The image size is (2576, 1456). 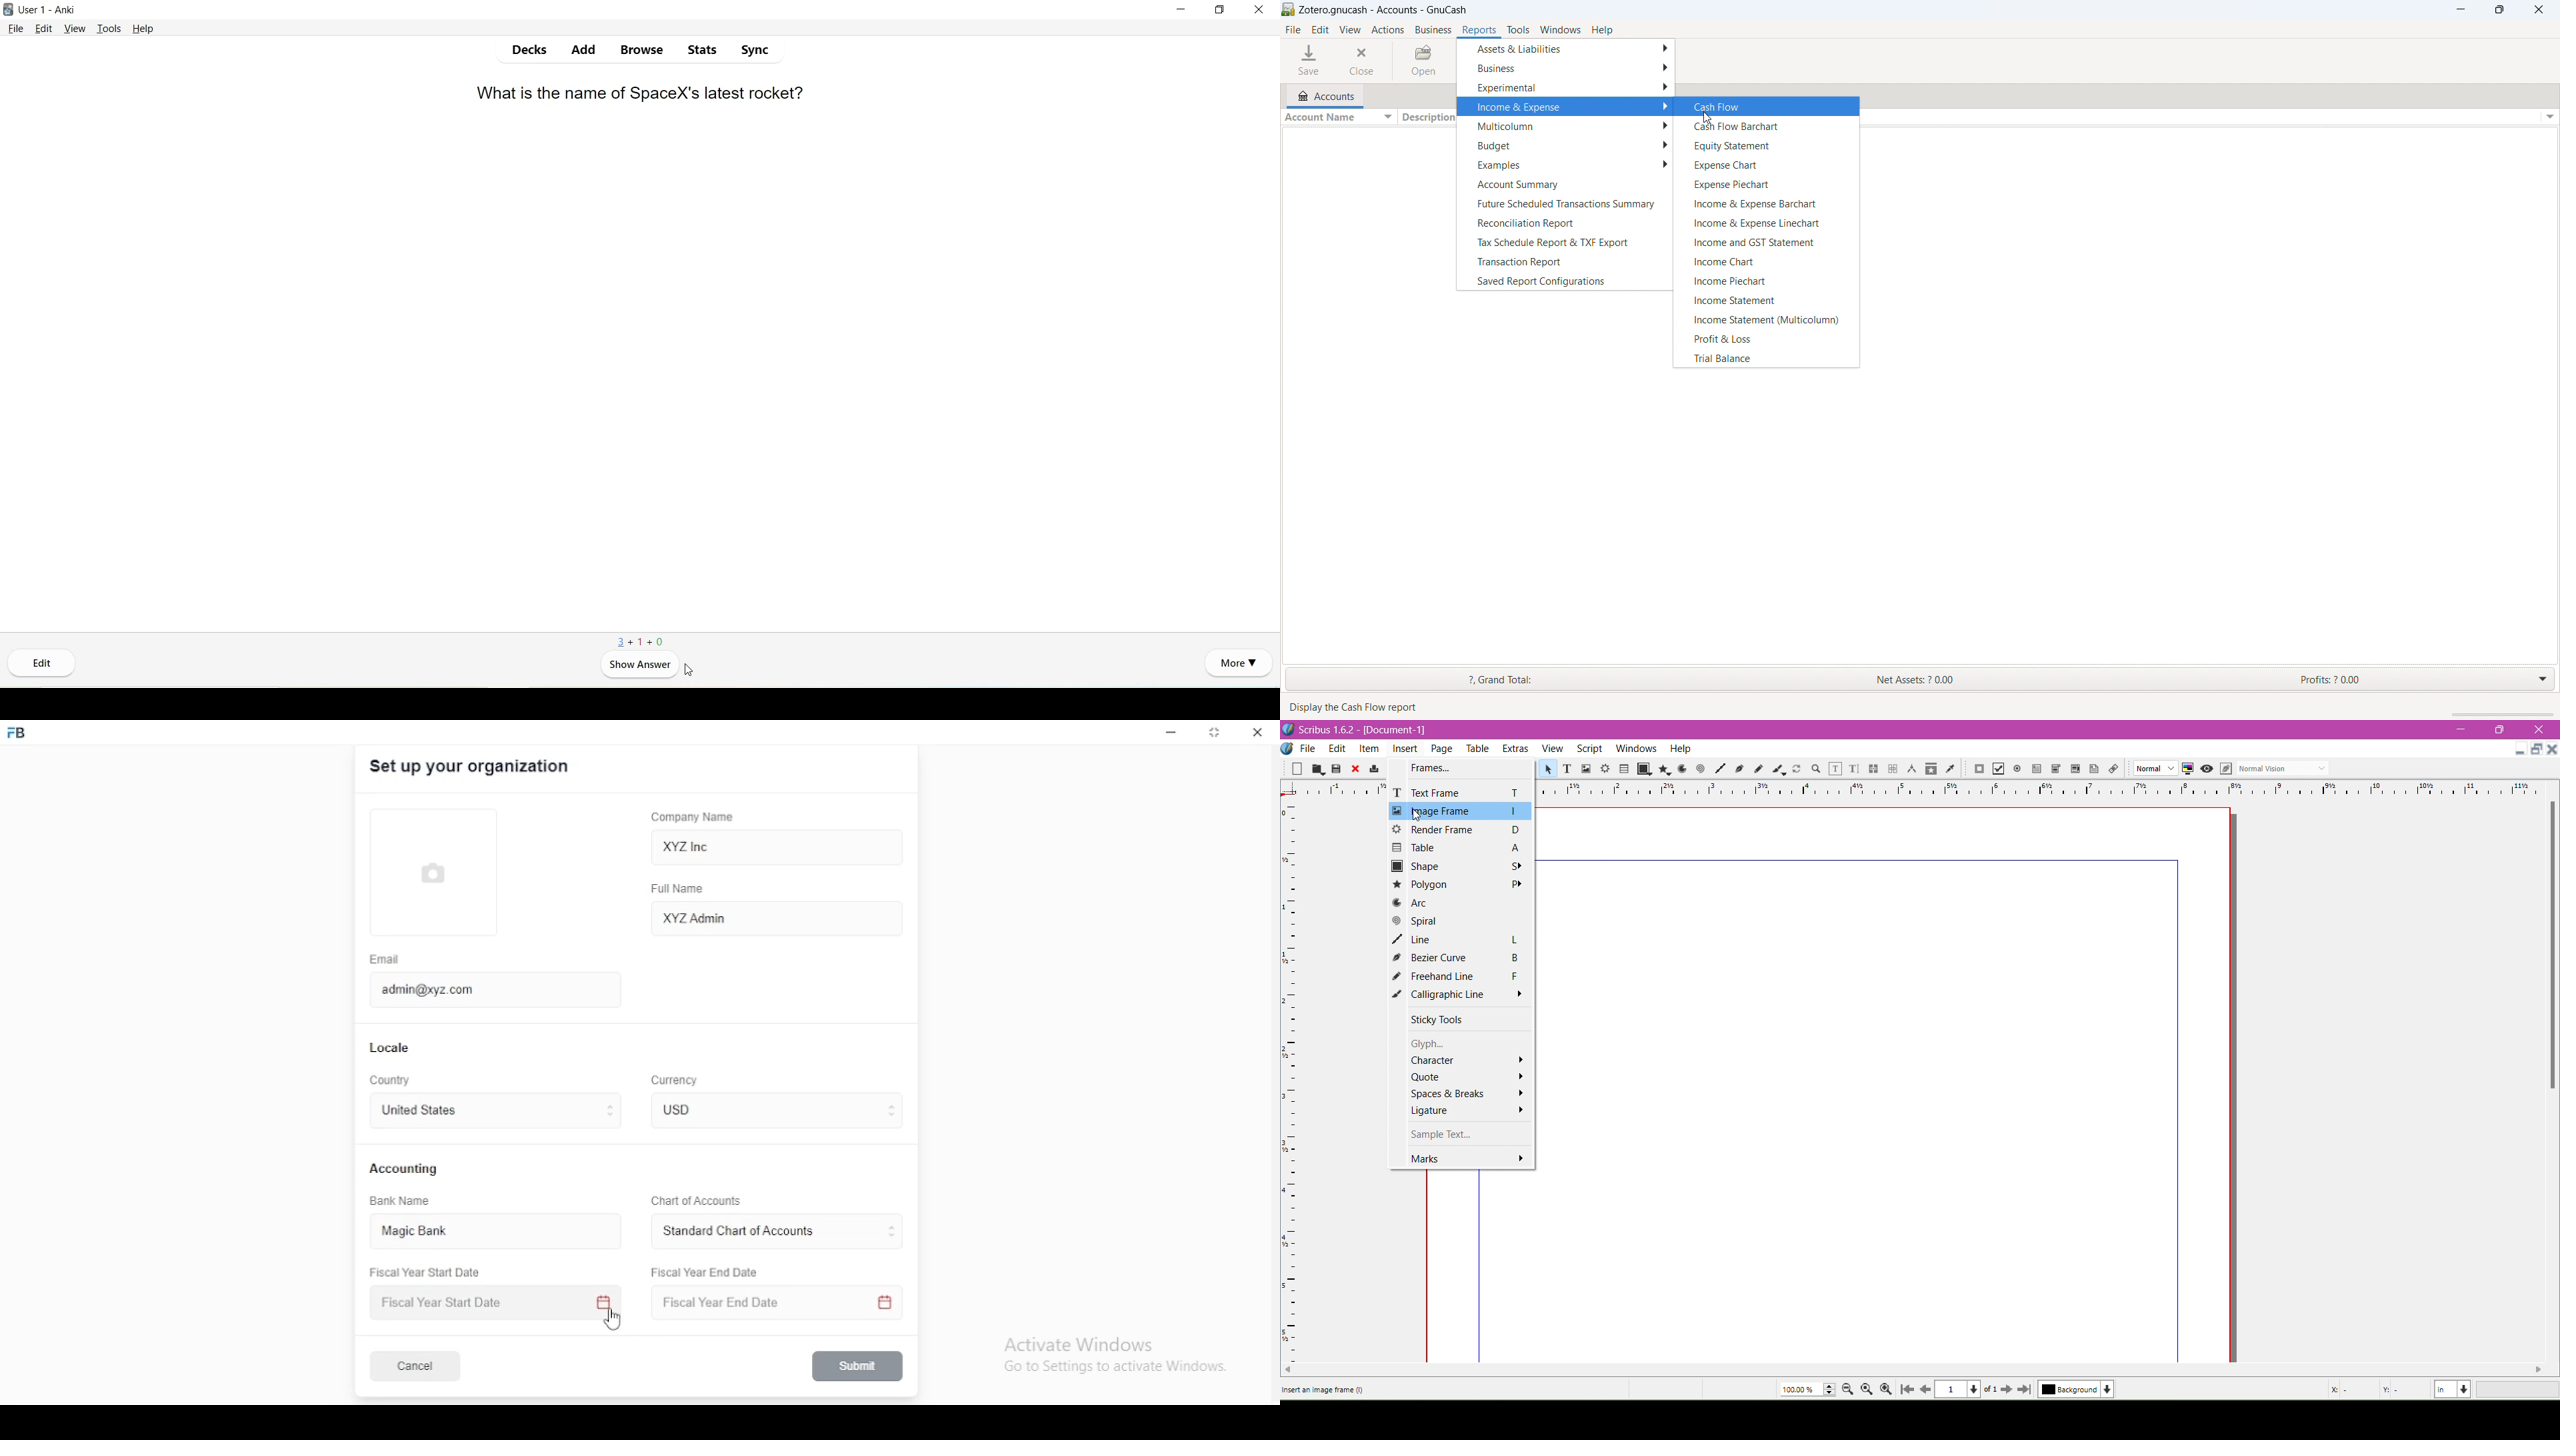 What do you see at coordinates (1363, 730) in the screenshot?
I see `Application Name, Version - Document Title` at bounding box center [1363, 730].